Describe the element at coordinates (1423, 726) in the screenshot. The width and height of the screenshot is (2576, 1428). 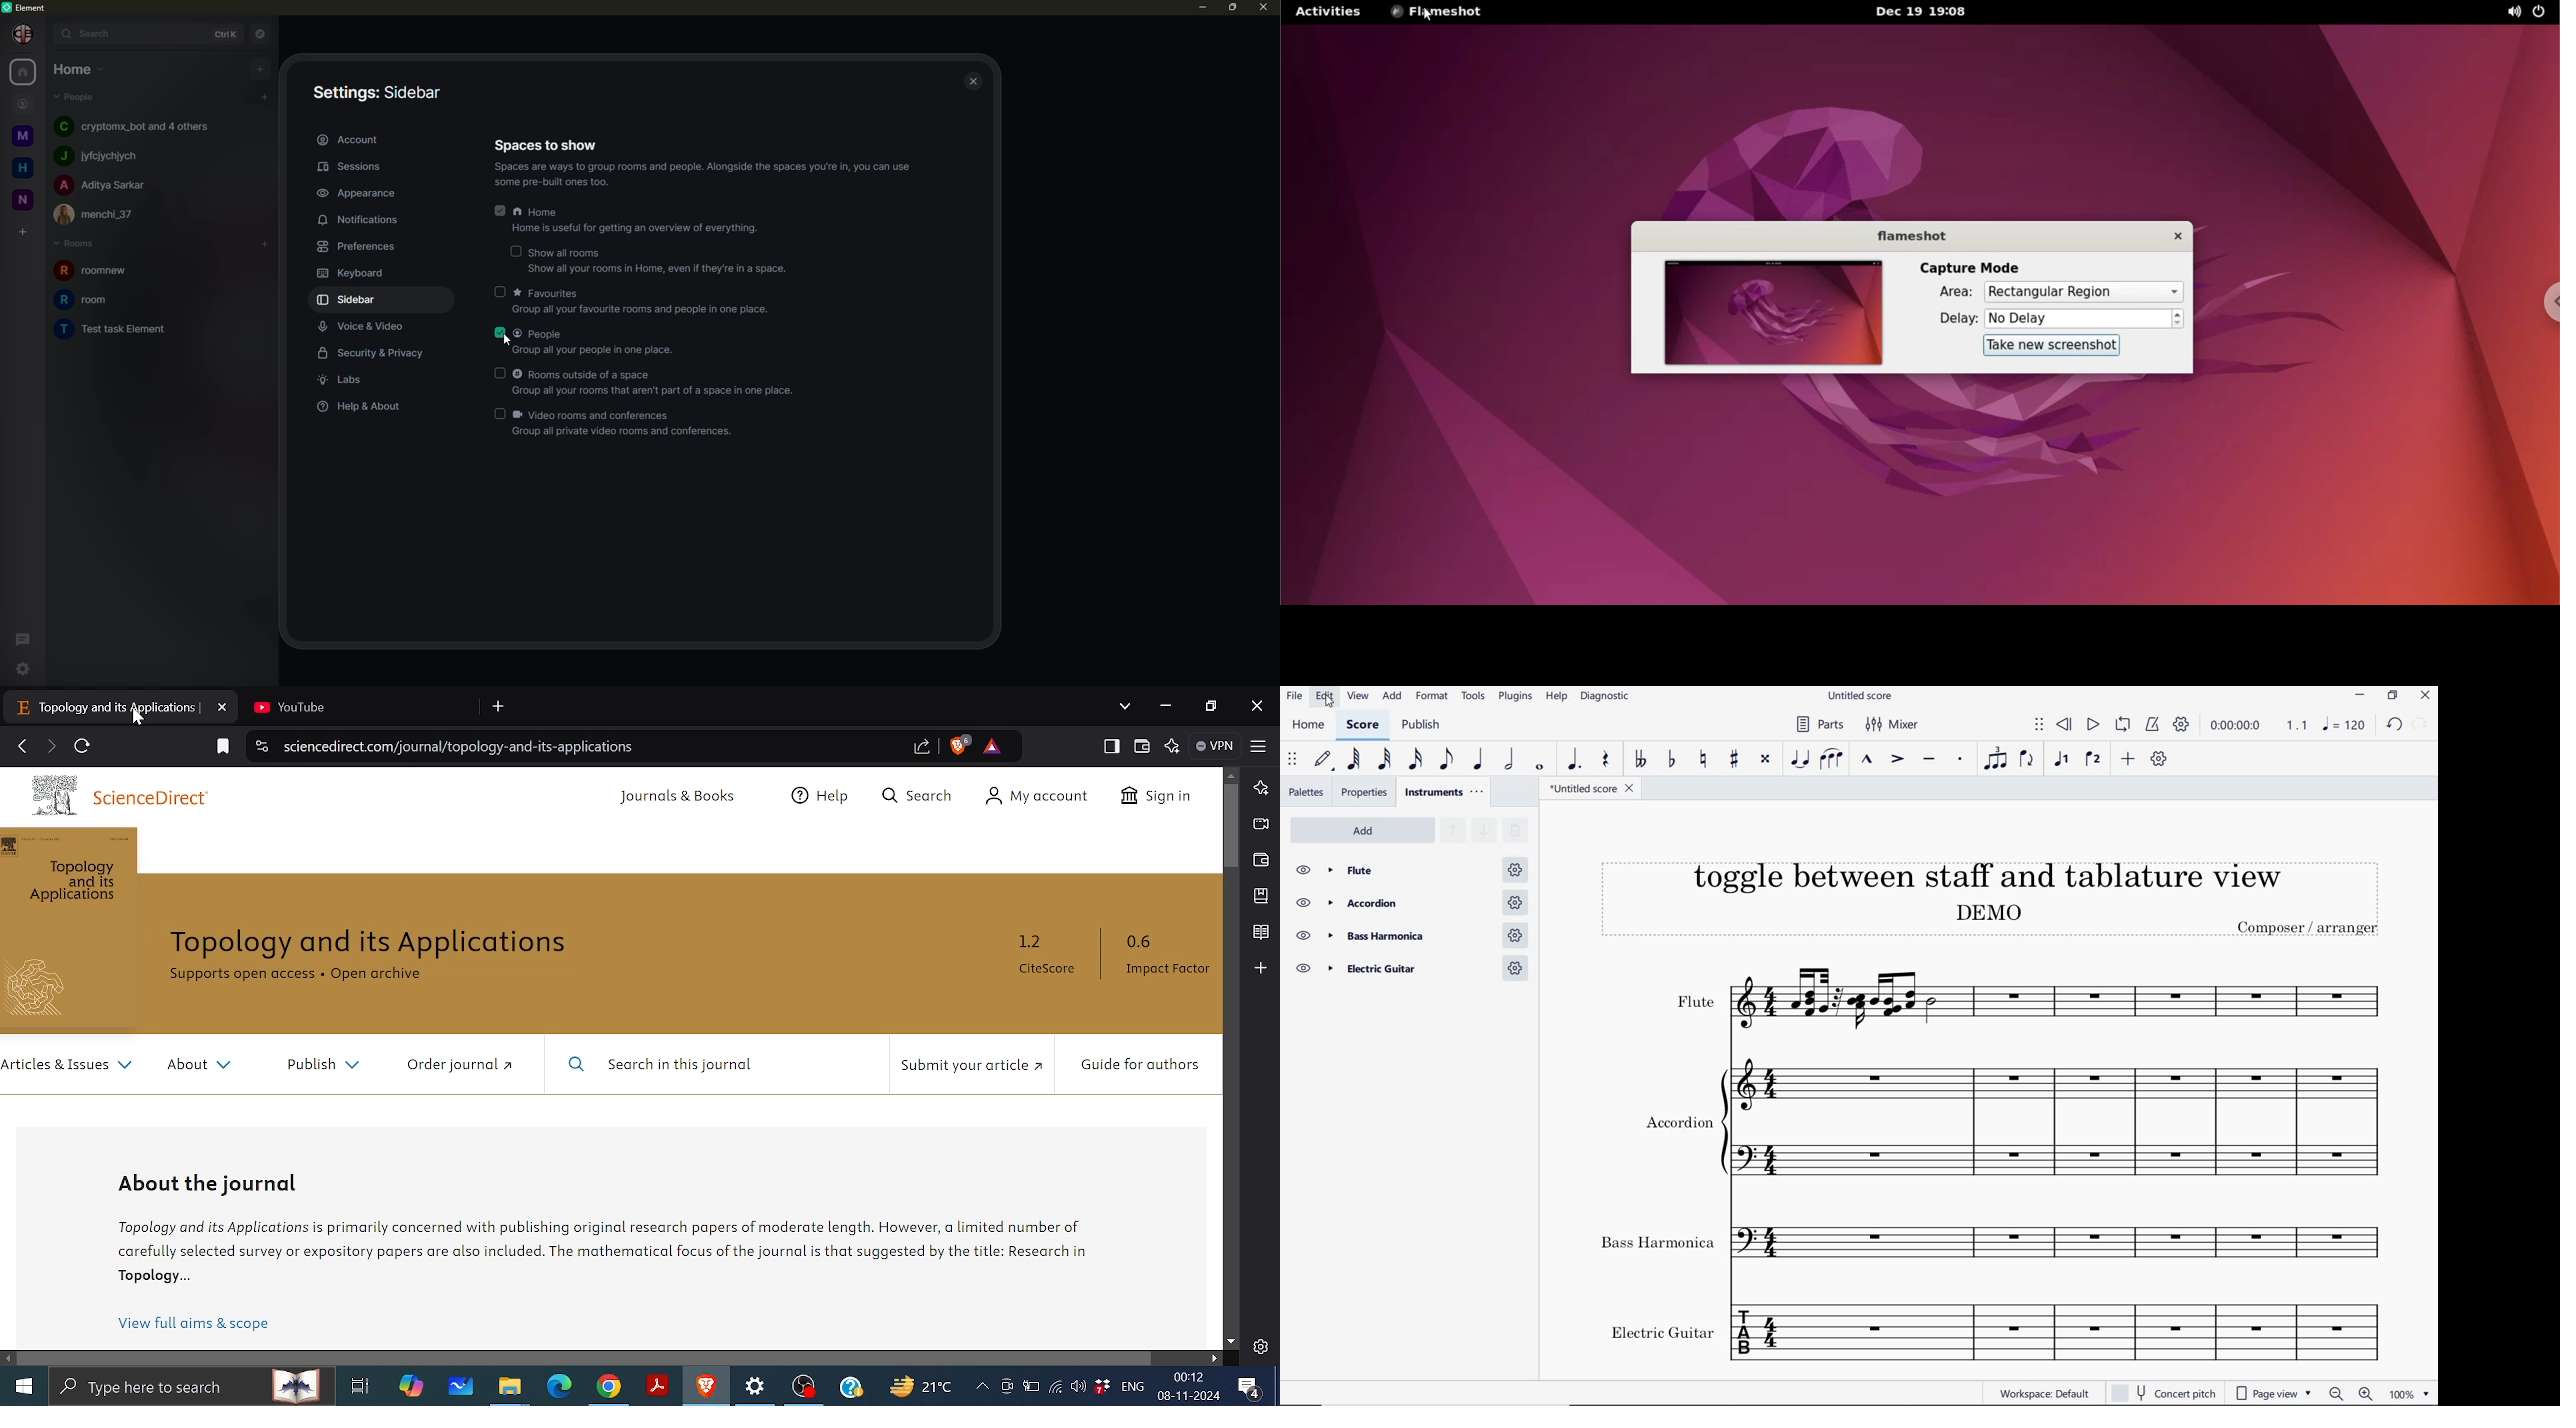
I see `publish` at that location.